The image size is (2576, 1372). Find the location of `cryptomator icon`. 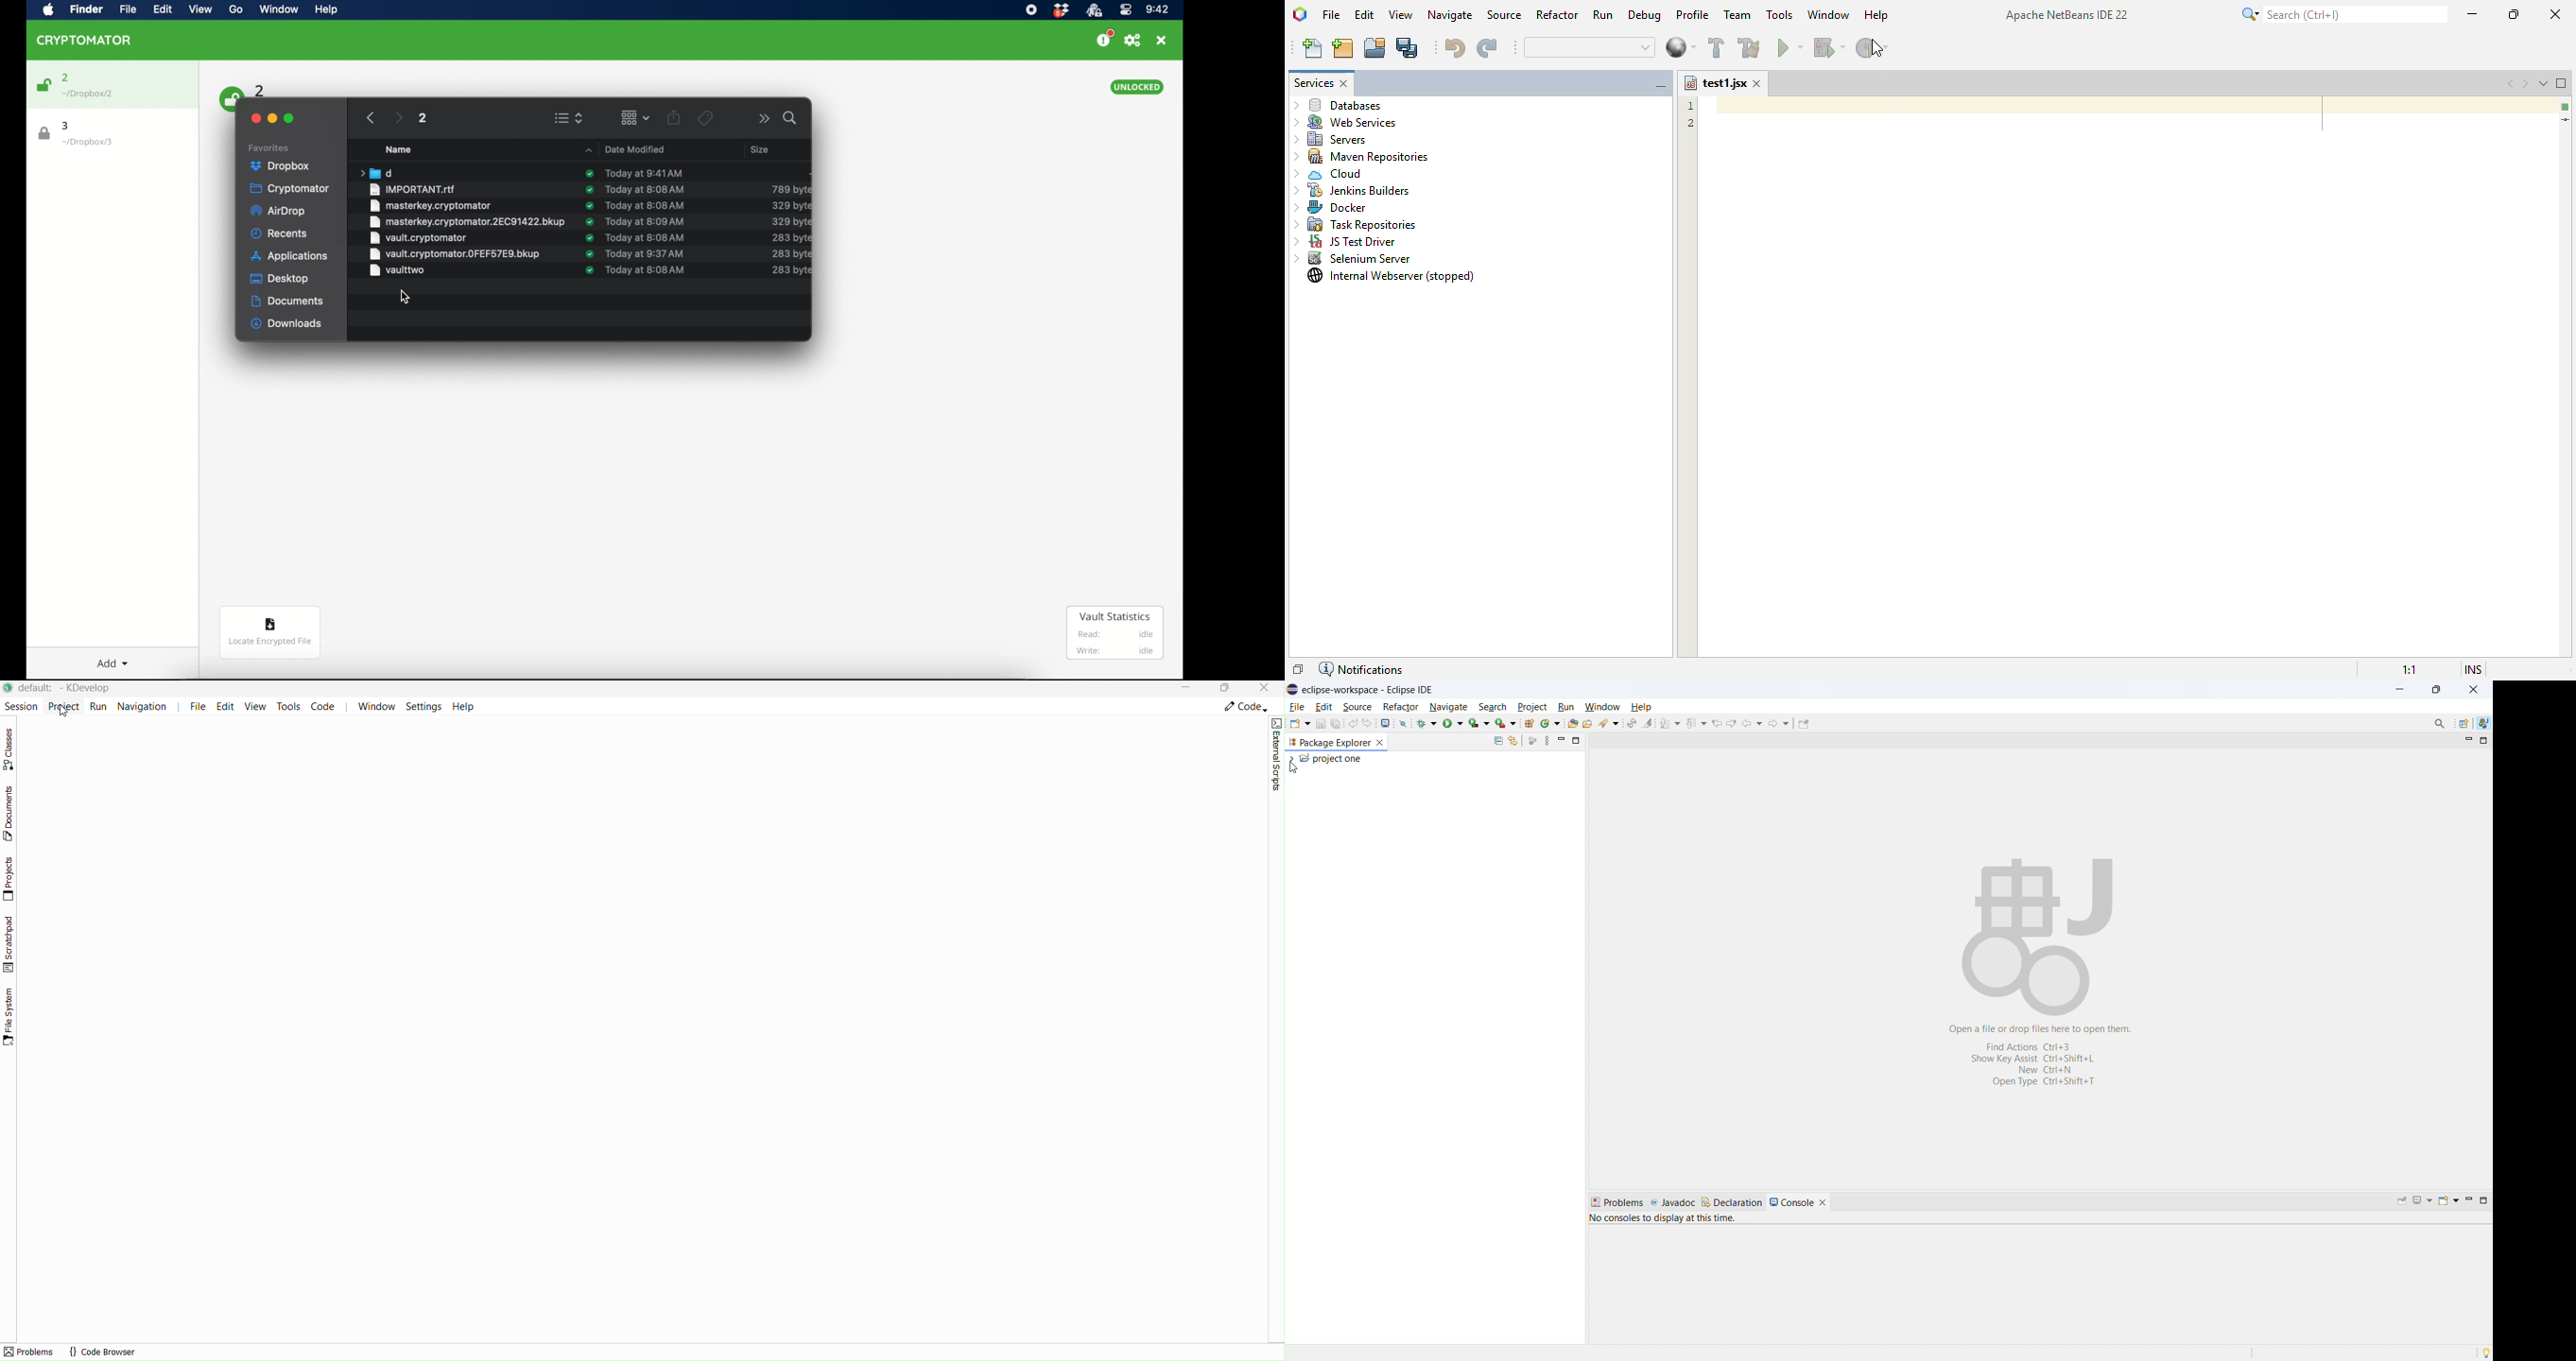

cryptomator icon is located at coordinates (1093, 11).